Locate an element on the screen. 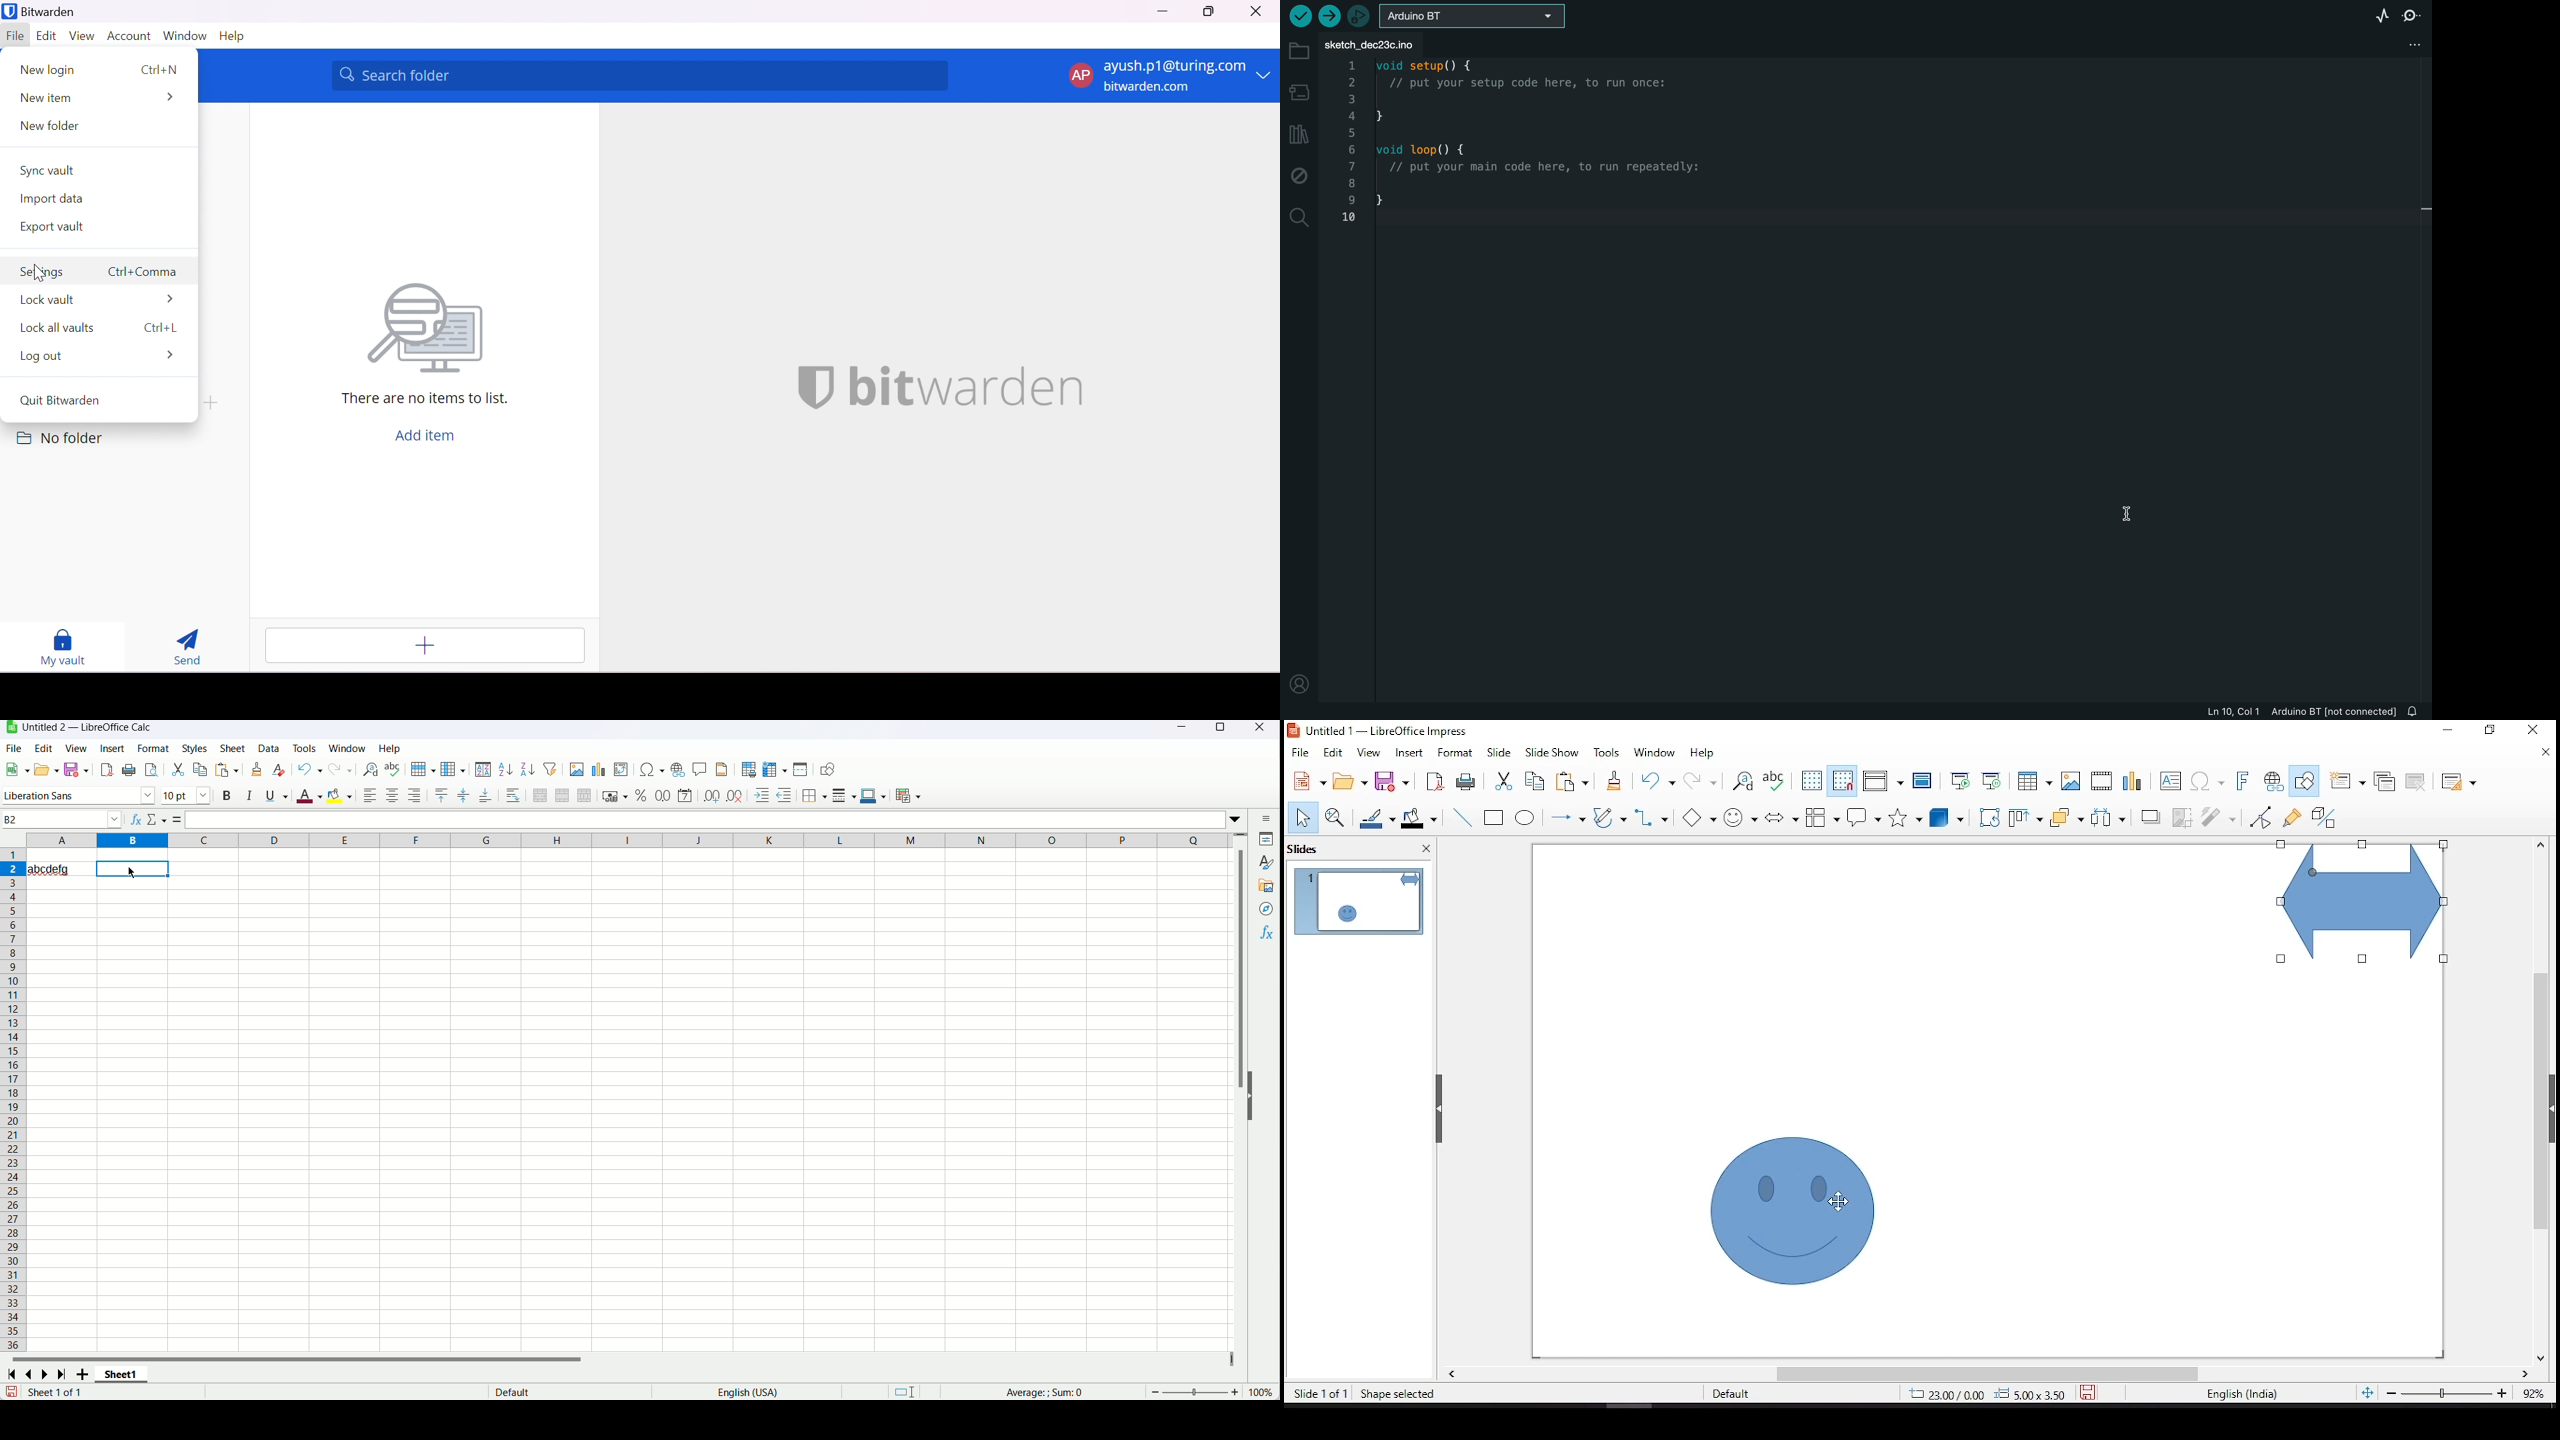  style is located at coordinates (1263, 862).